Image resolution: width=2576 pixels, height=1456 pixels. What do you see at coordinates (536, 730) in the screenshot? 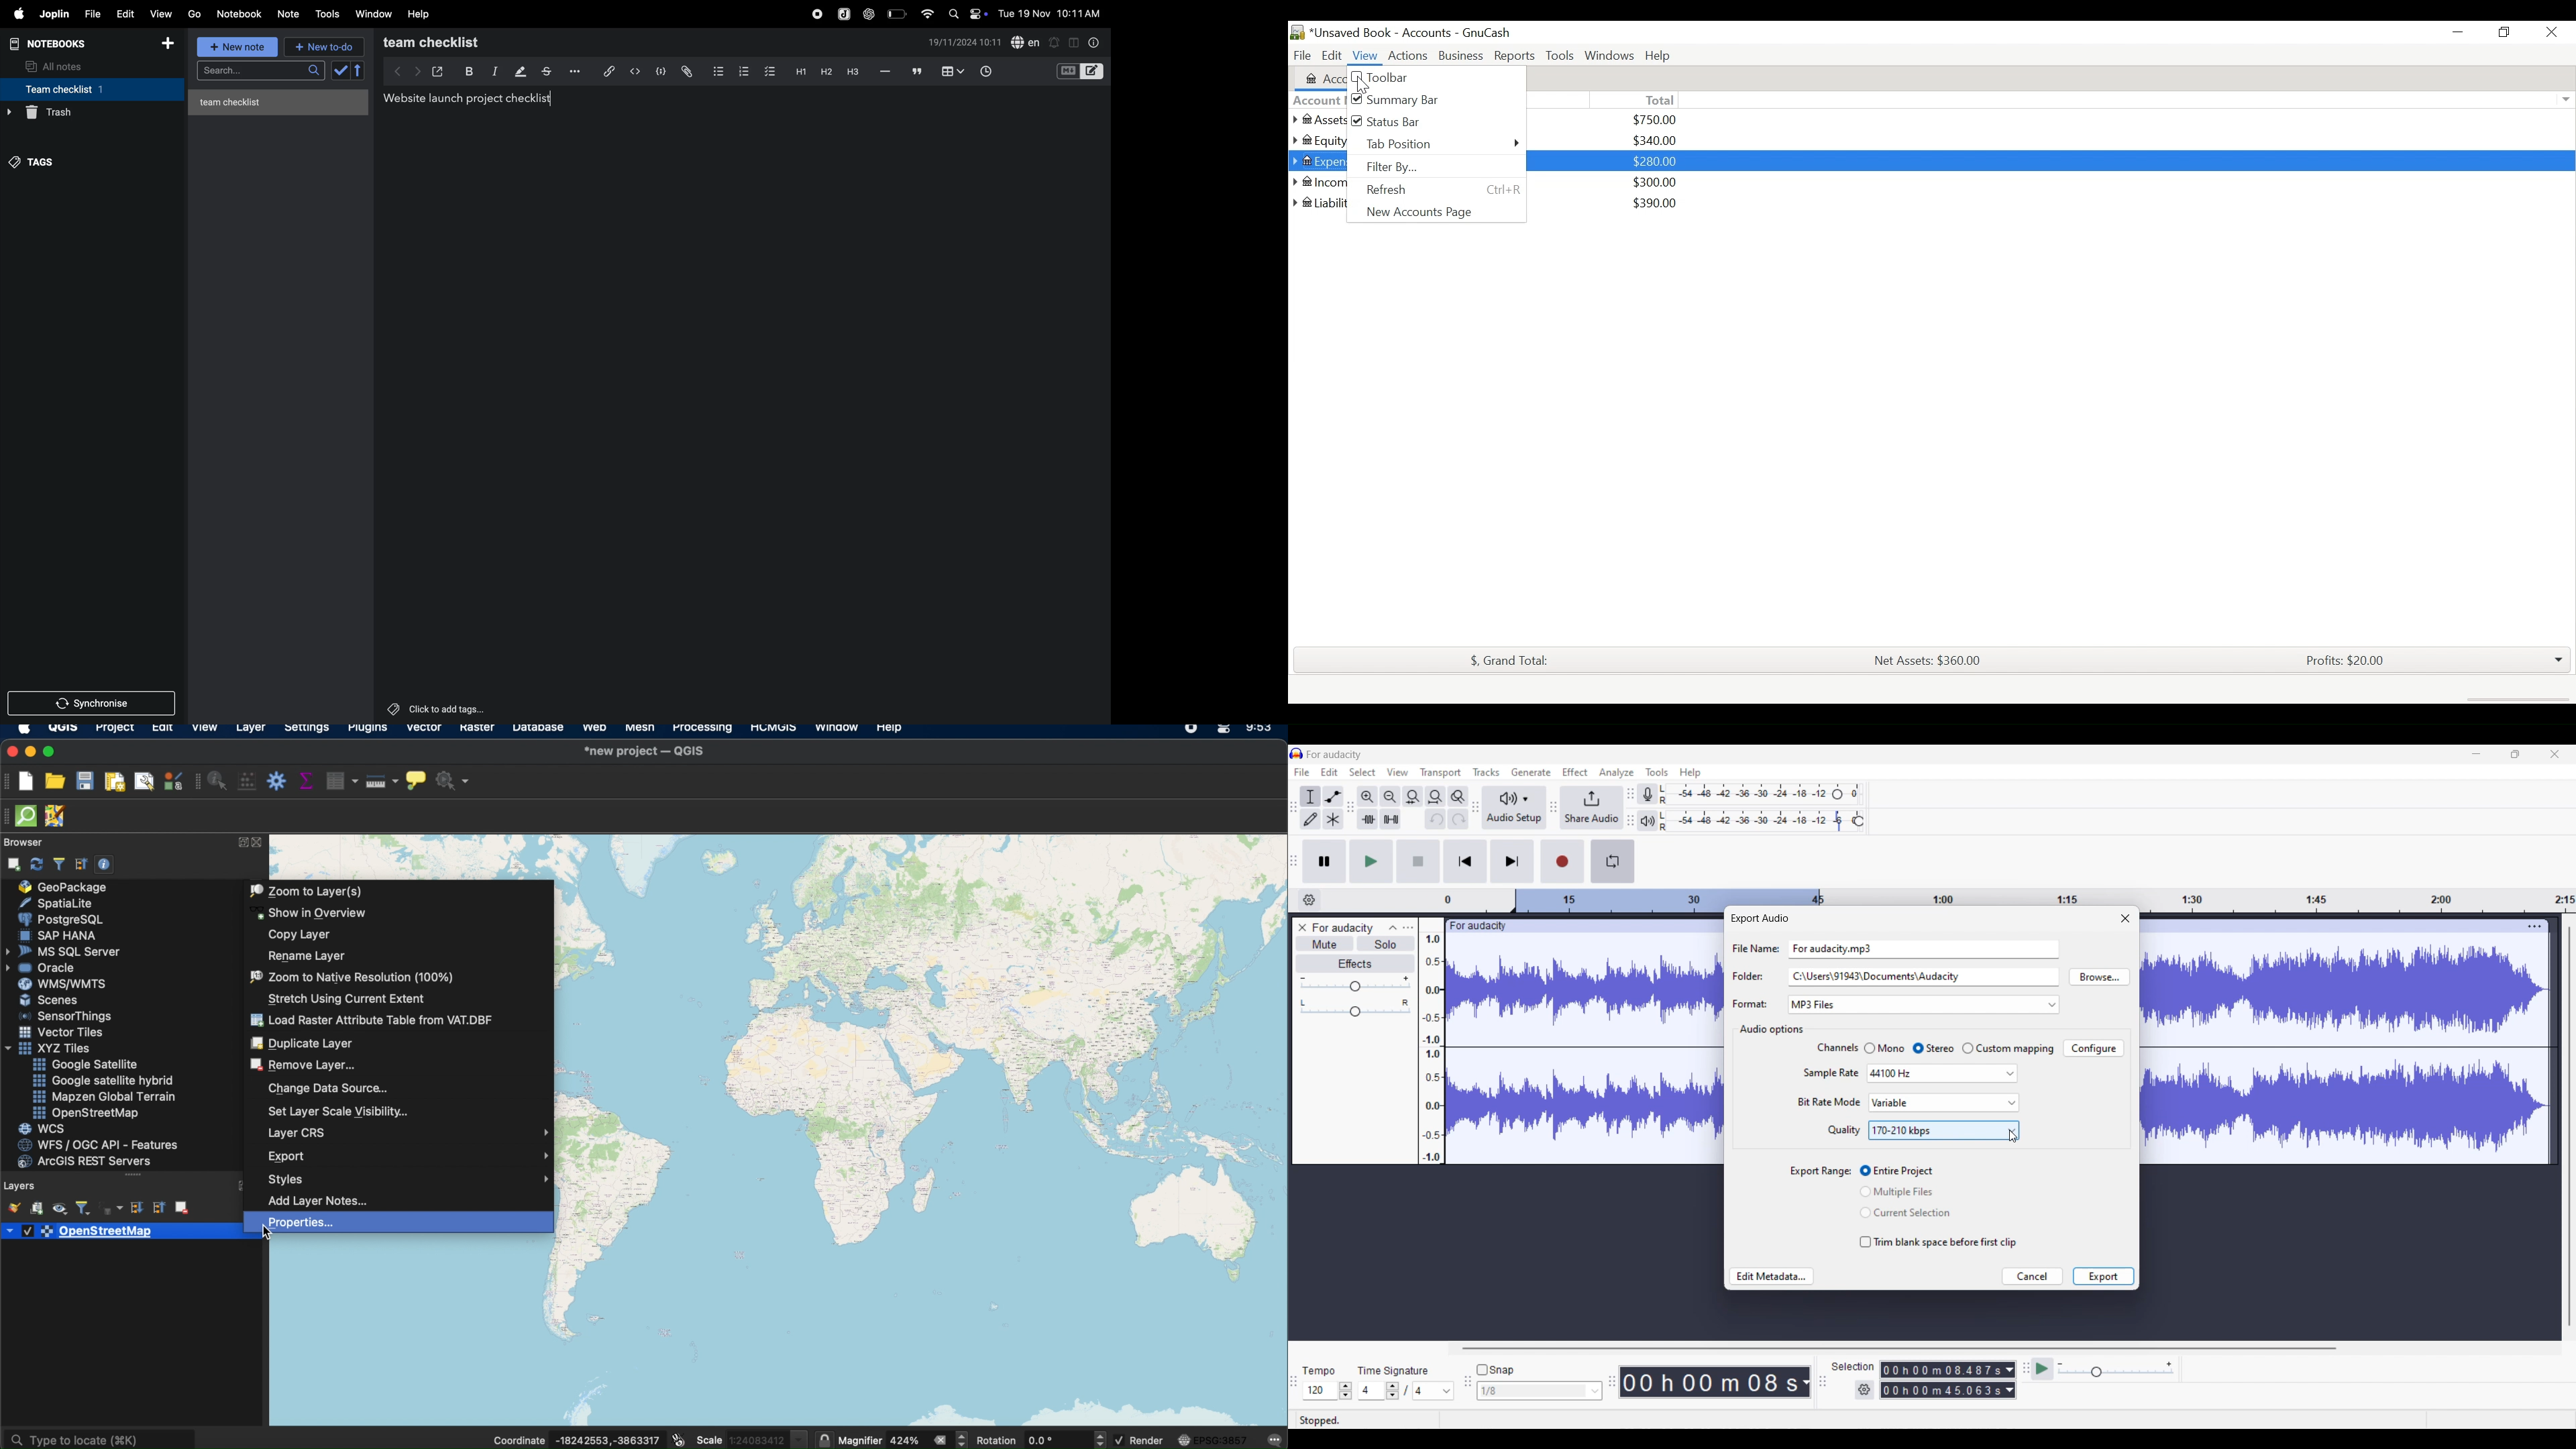
I see `database` at bounding box center [536, 730].